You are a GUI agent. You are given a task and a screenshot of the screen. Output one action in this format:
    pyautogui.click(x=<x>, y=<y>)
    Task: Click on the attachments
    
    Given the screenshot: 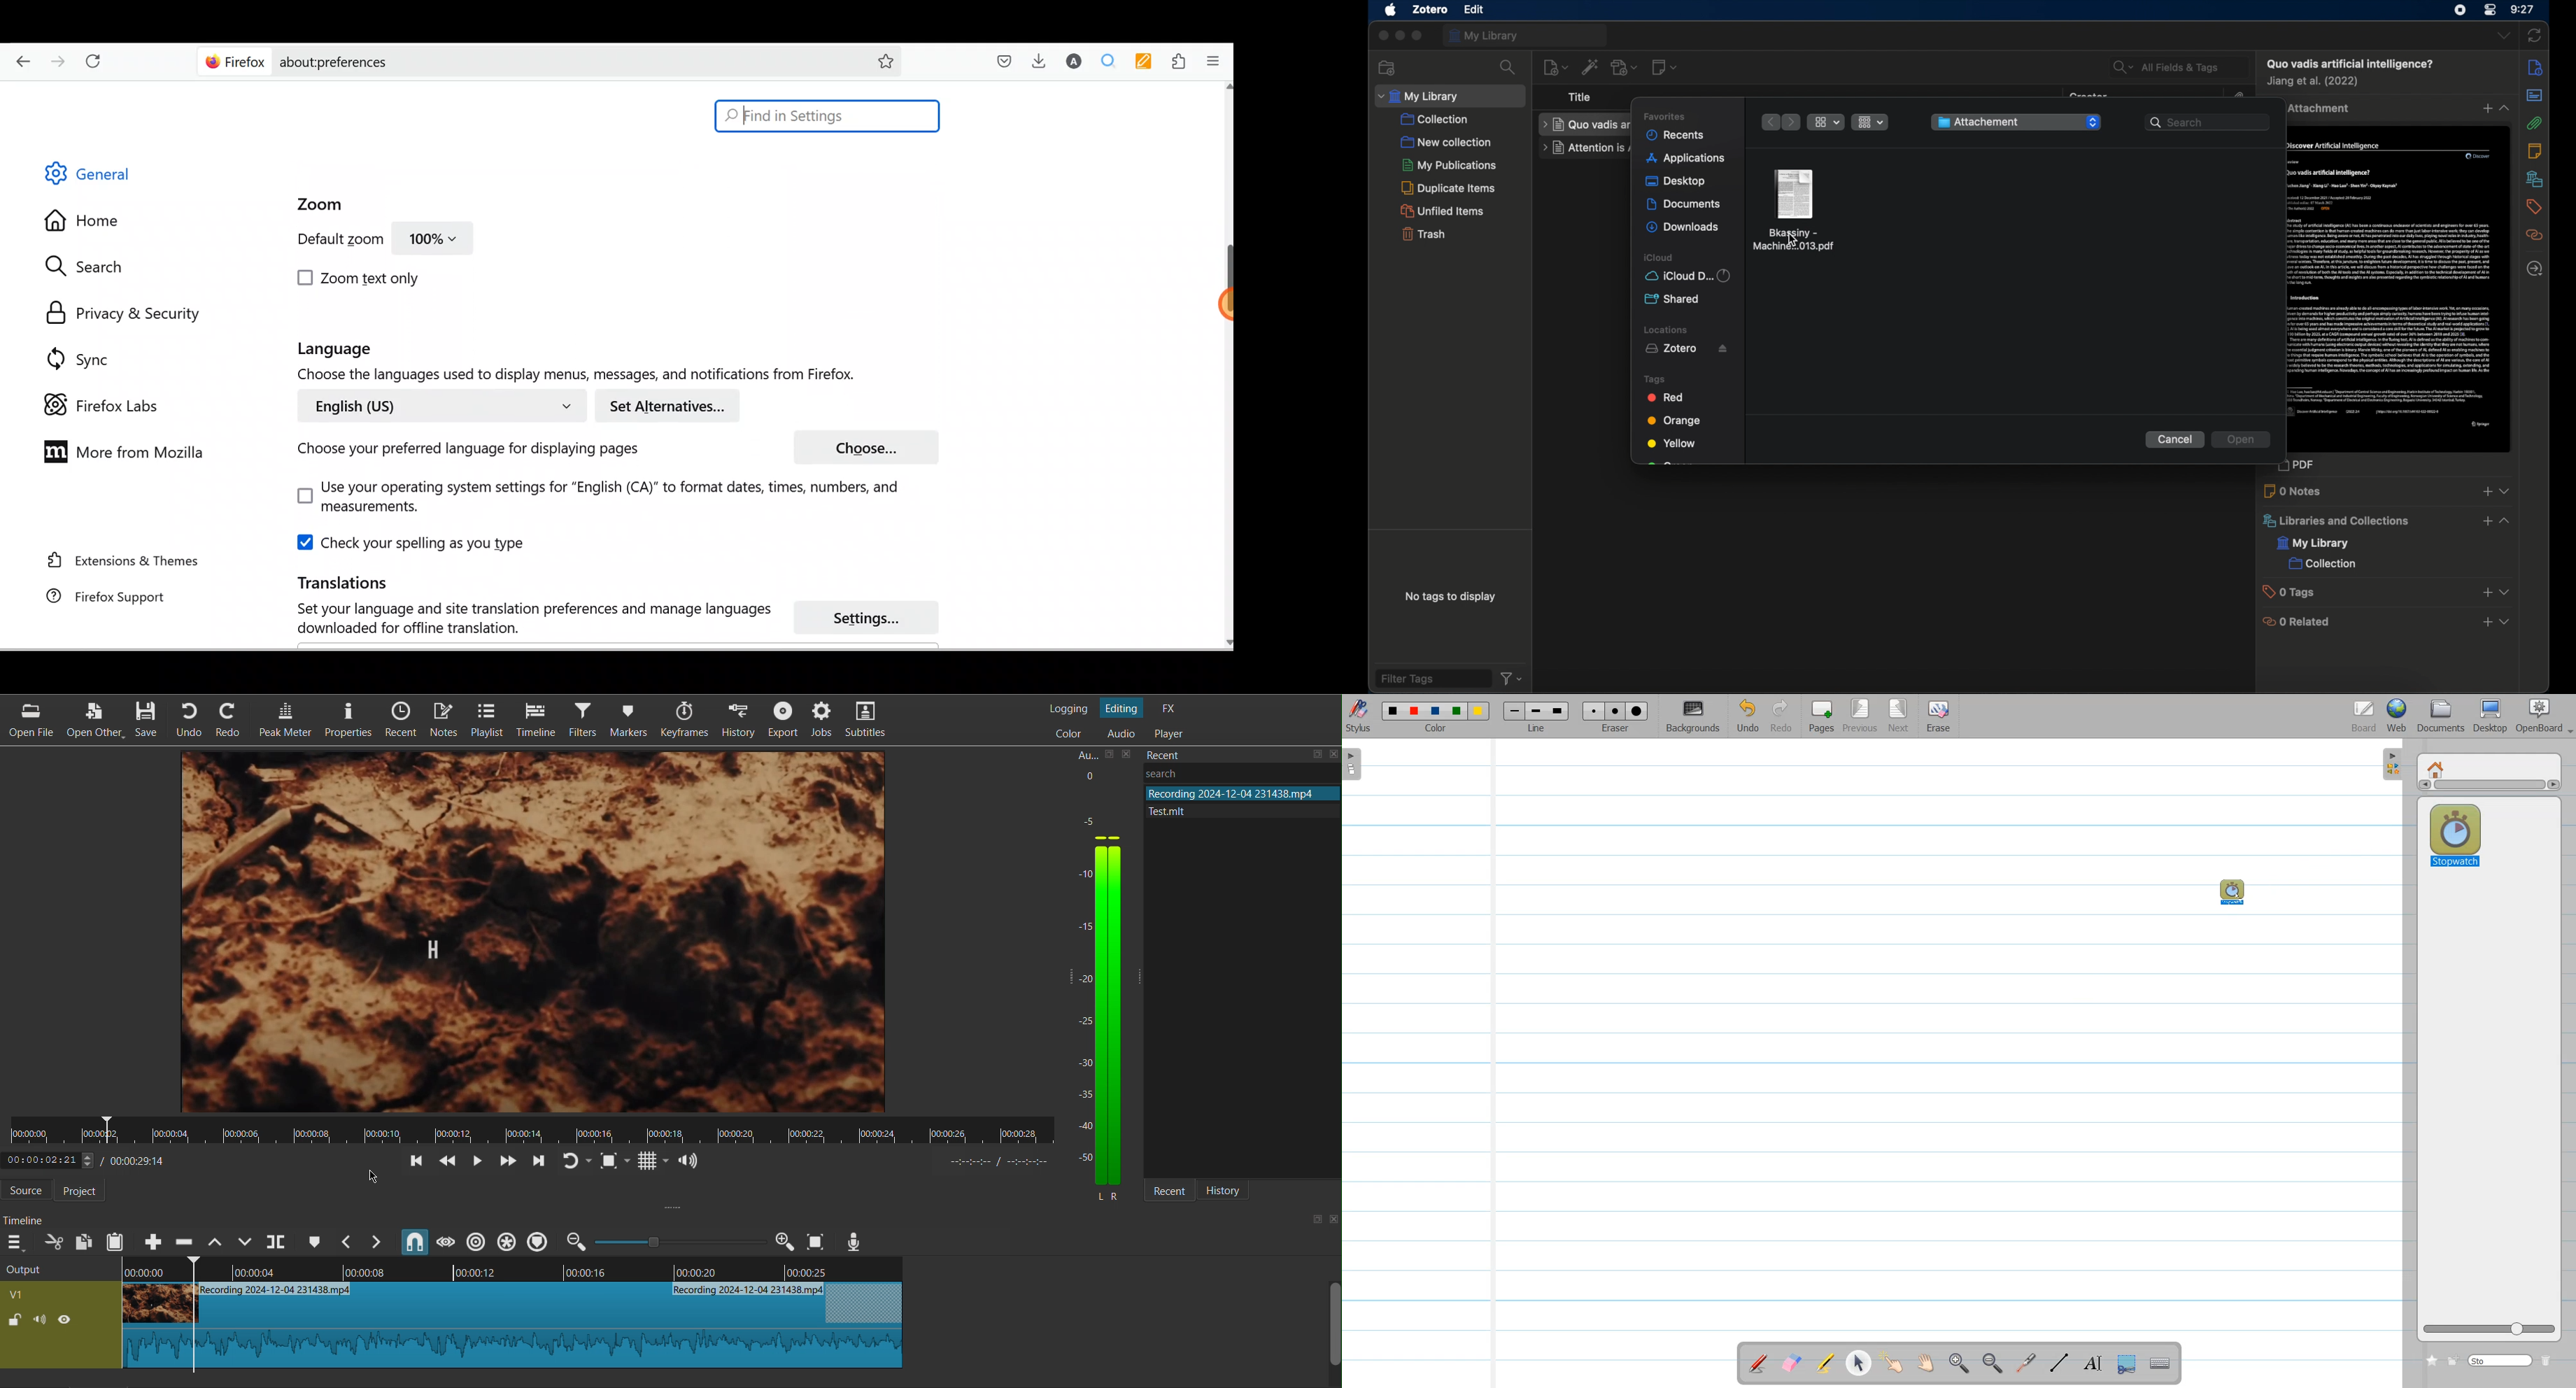 What is the action you would take?
    pyautogui.click(x=2534, y=123)
    